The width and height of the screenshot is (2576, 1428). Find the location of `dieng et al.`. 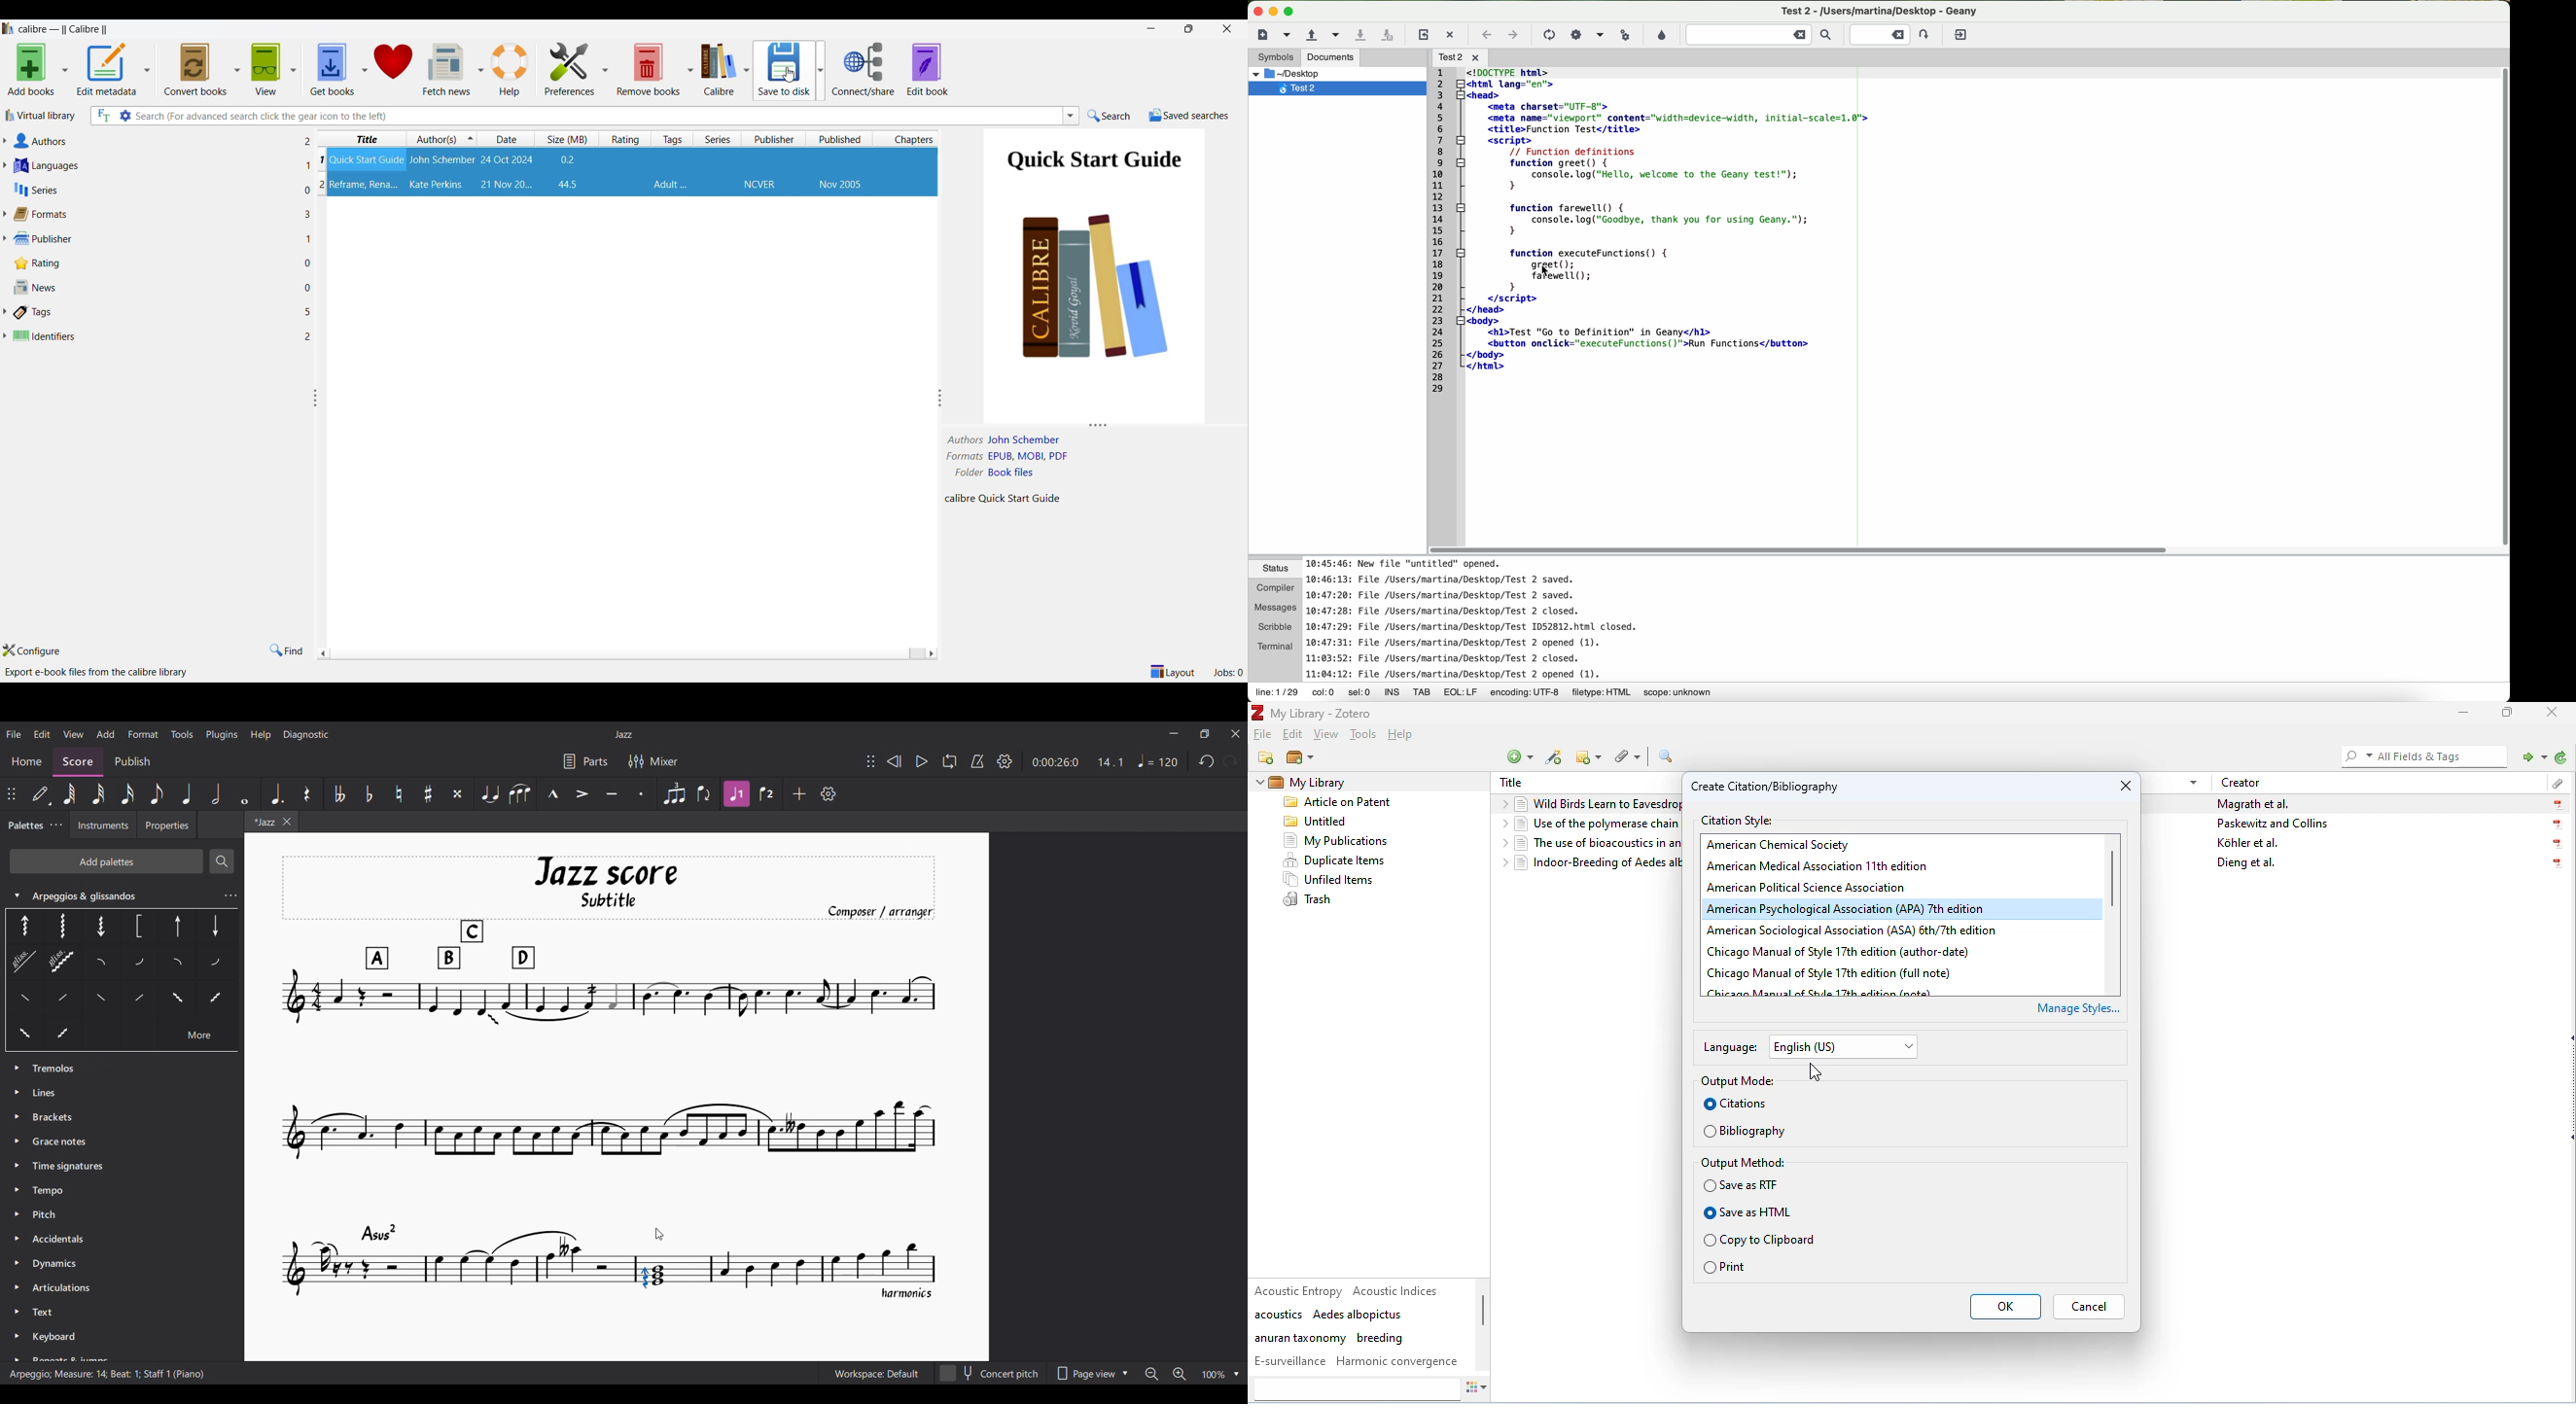

dieng et al. is located at coordinates (2247, 864).